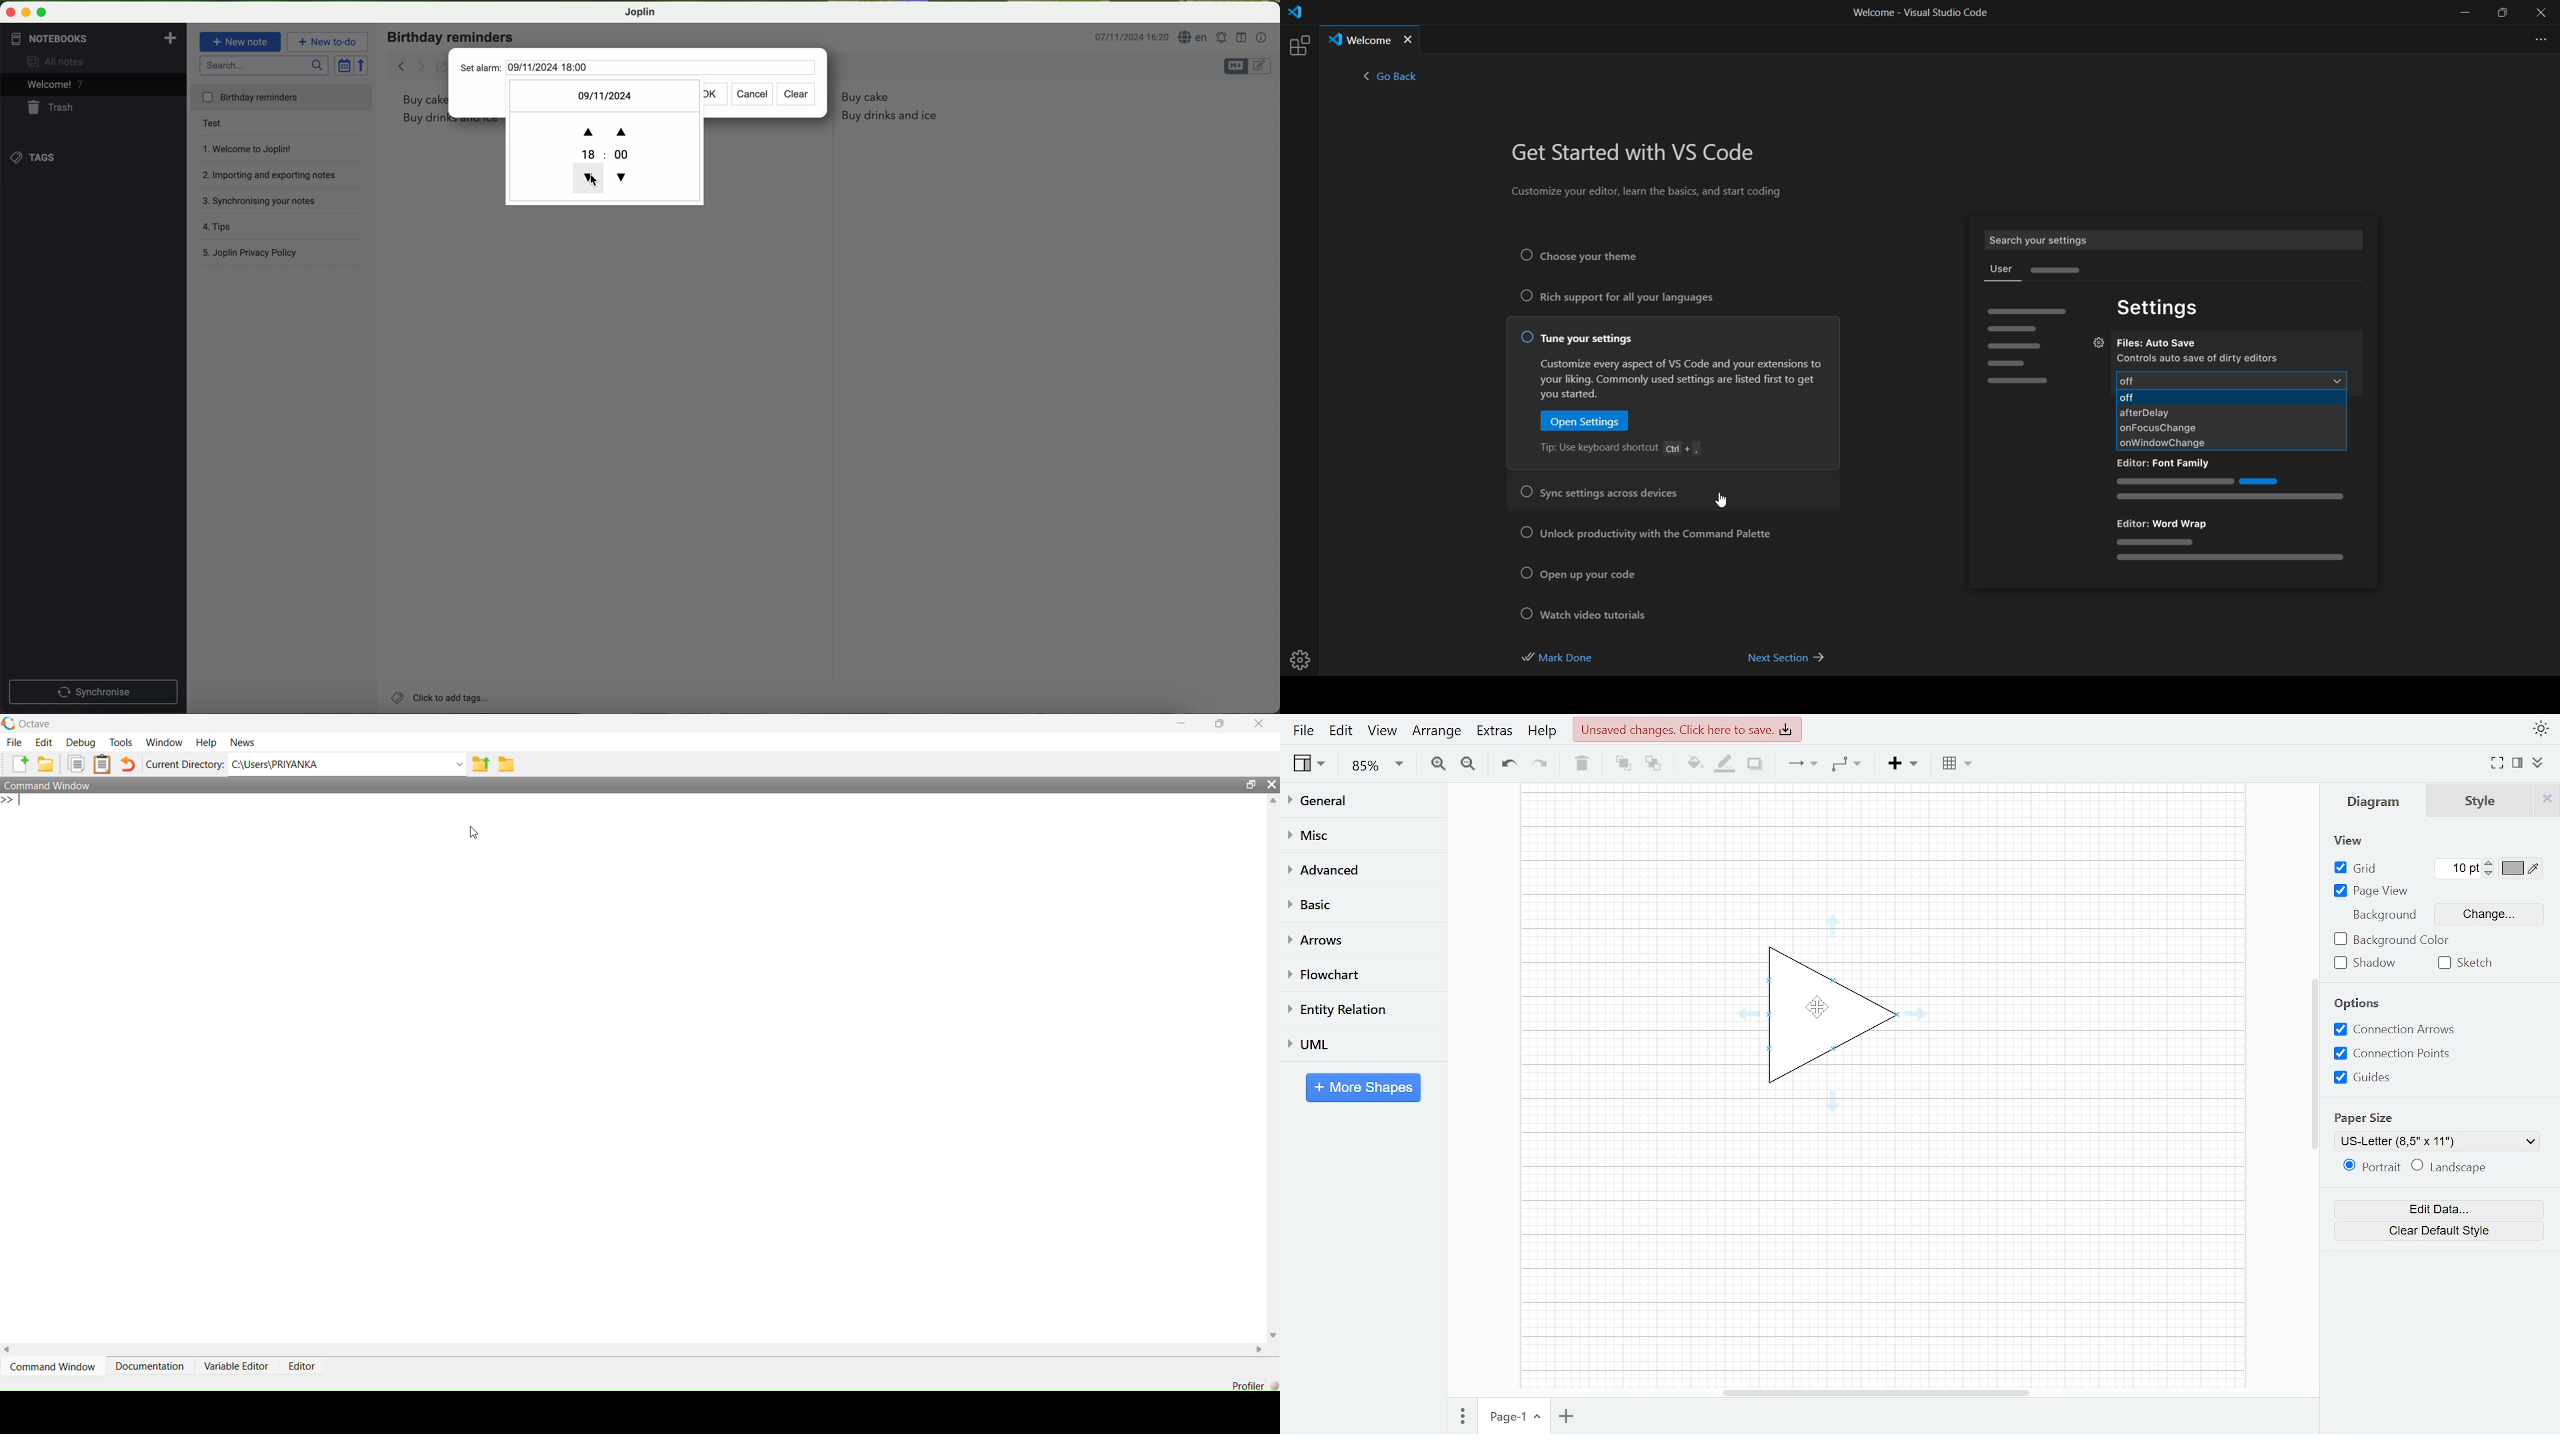 The width and height of the screenshot is (2576, 1456). I want to click on off, so click(2152, 397).